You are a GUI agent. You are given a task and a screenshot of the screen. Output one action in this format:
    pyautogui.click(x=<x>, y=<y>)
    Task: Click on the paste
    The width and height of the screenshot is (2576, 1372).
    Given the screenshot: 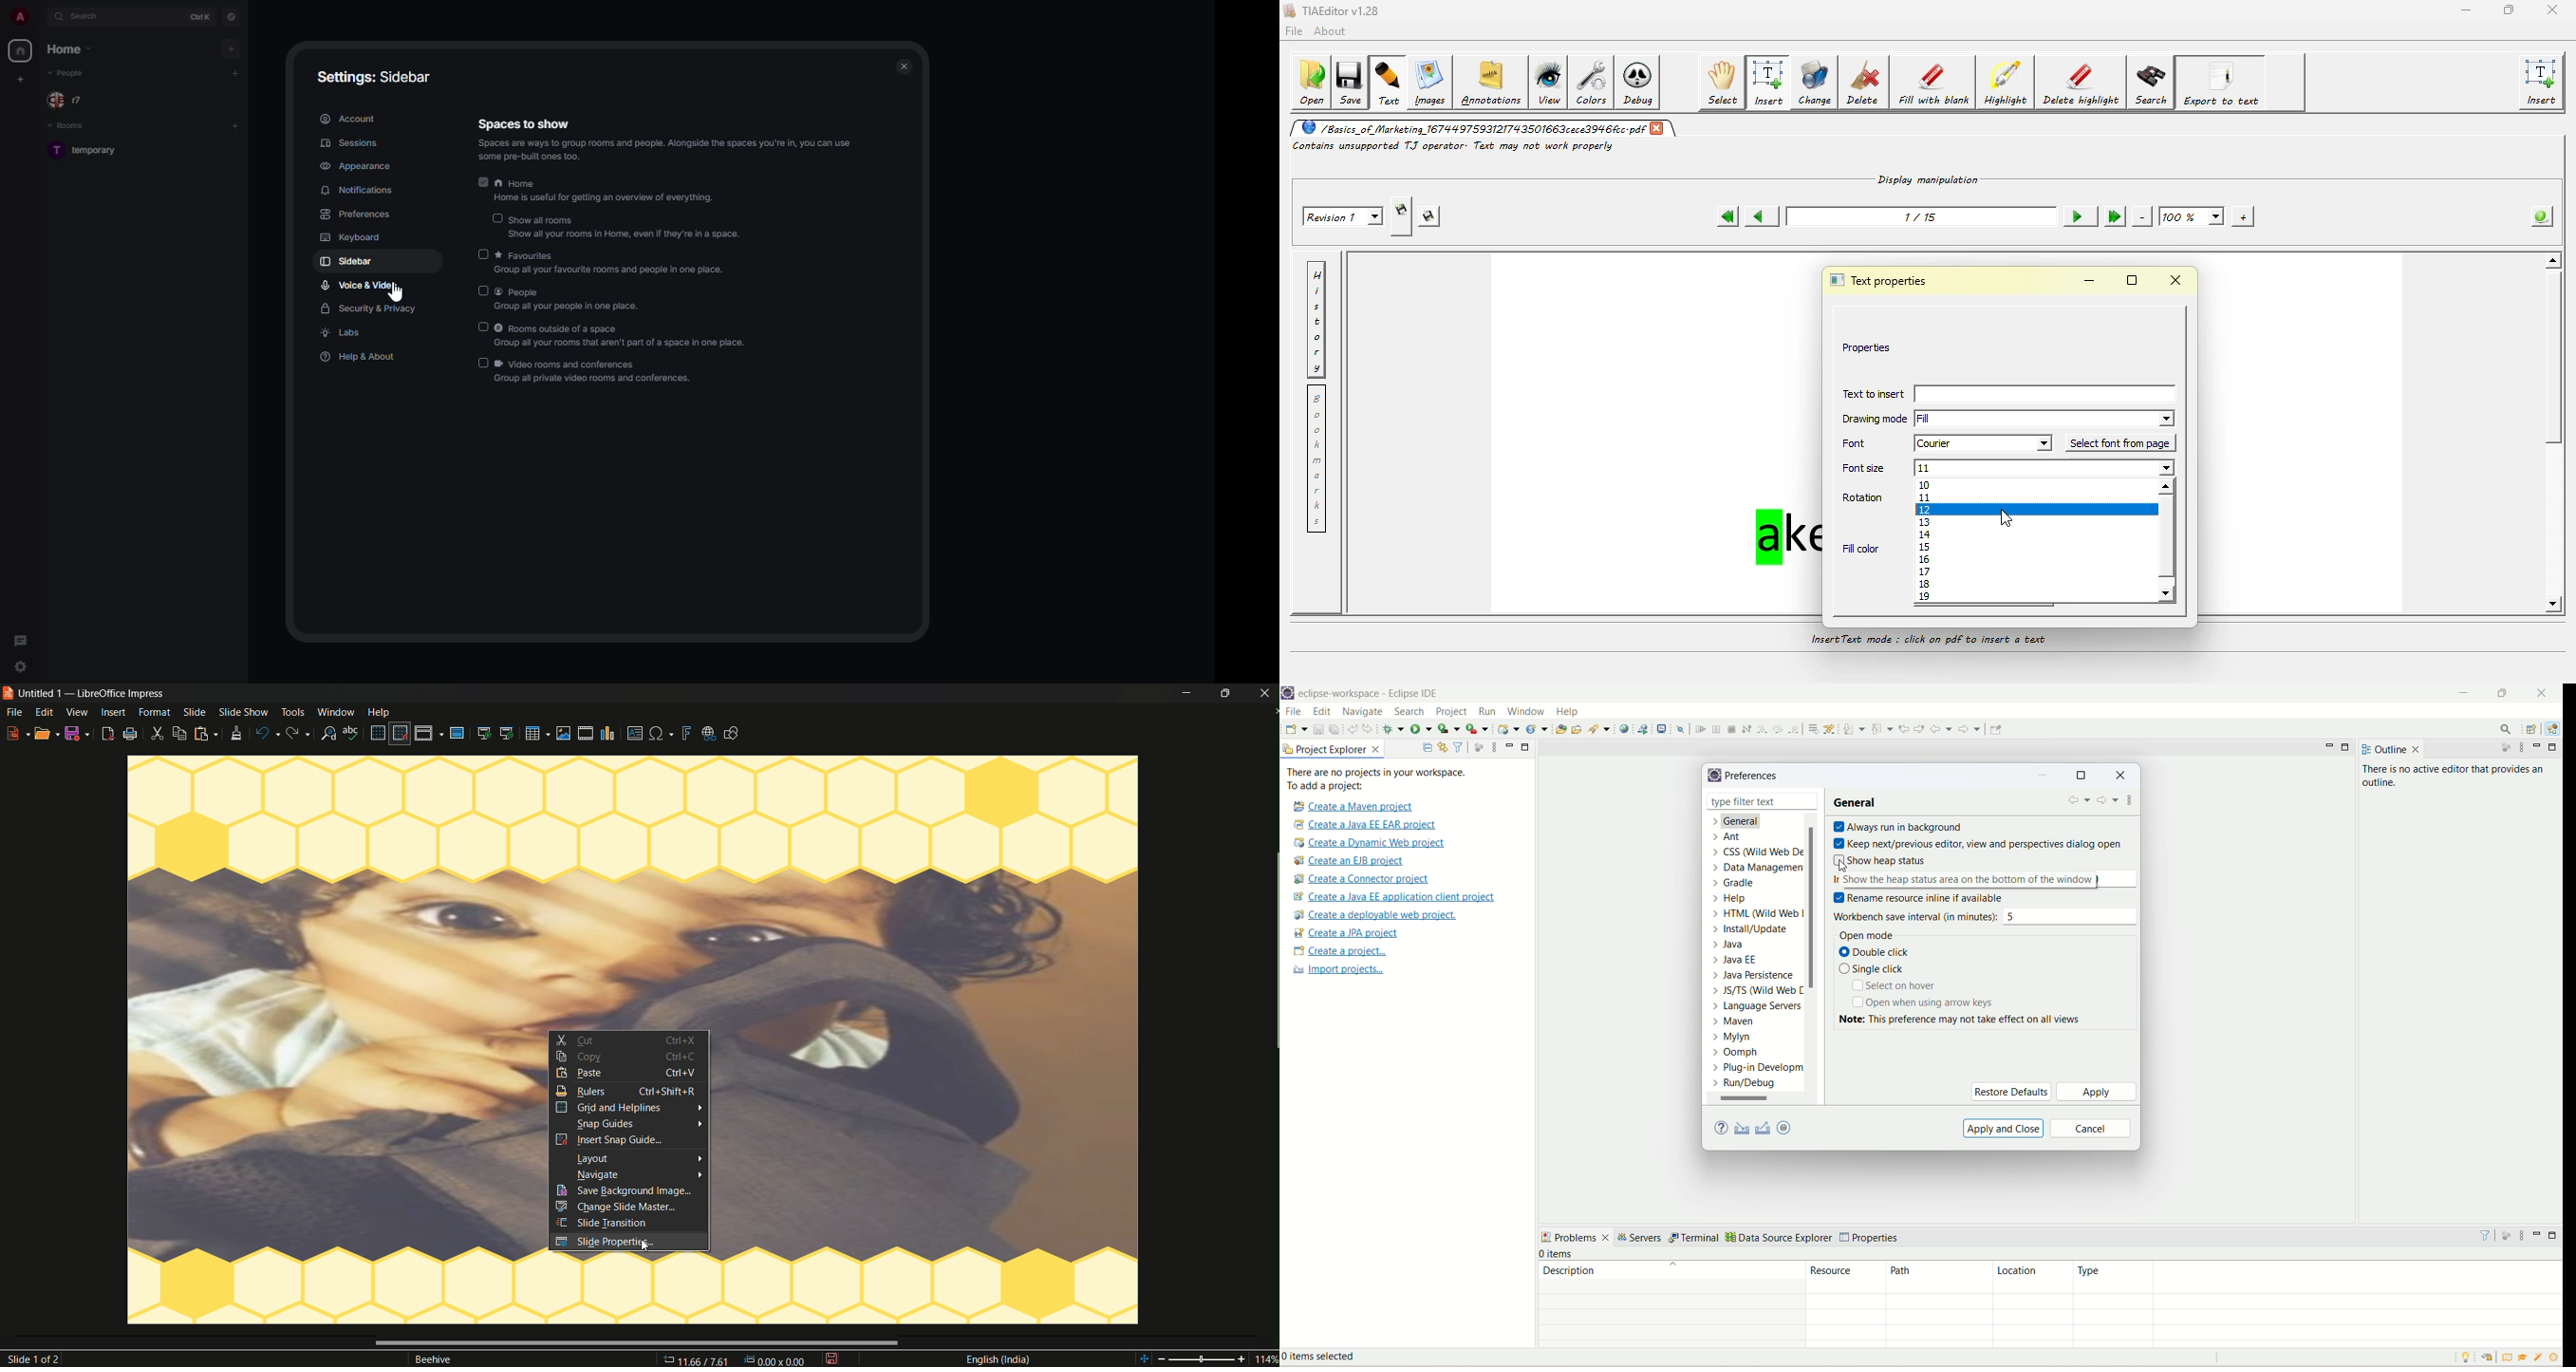 What is the action you would take?
    pyautogui.click(x=206, y=734)
    